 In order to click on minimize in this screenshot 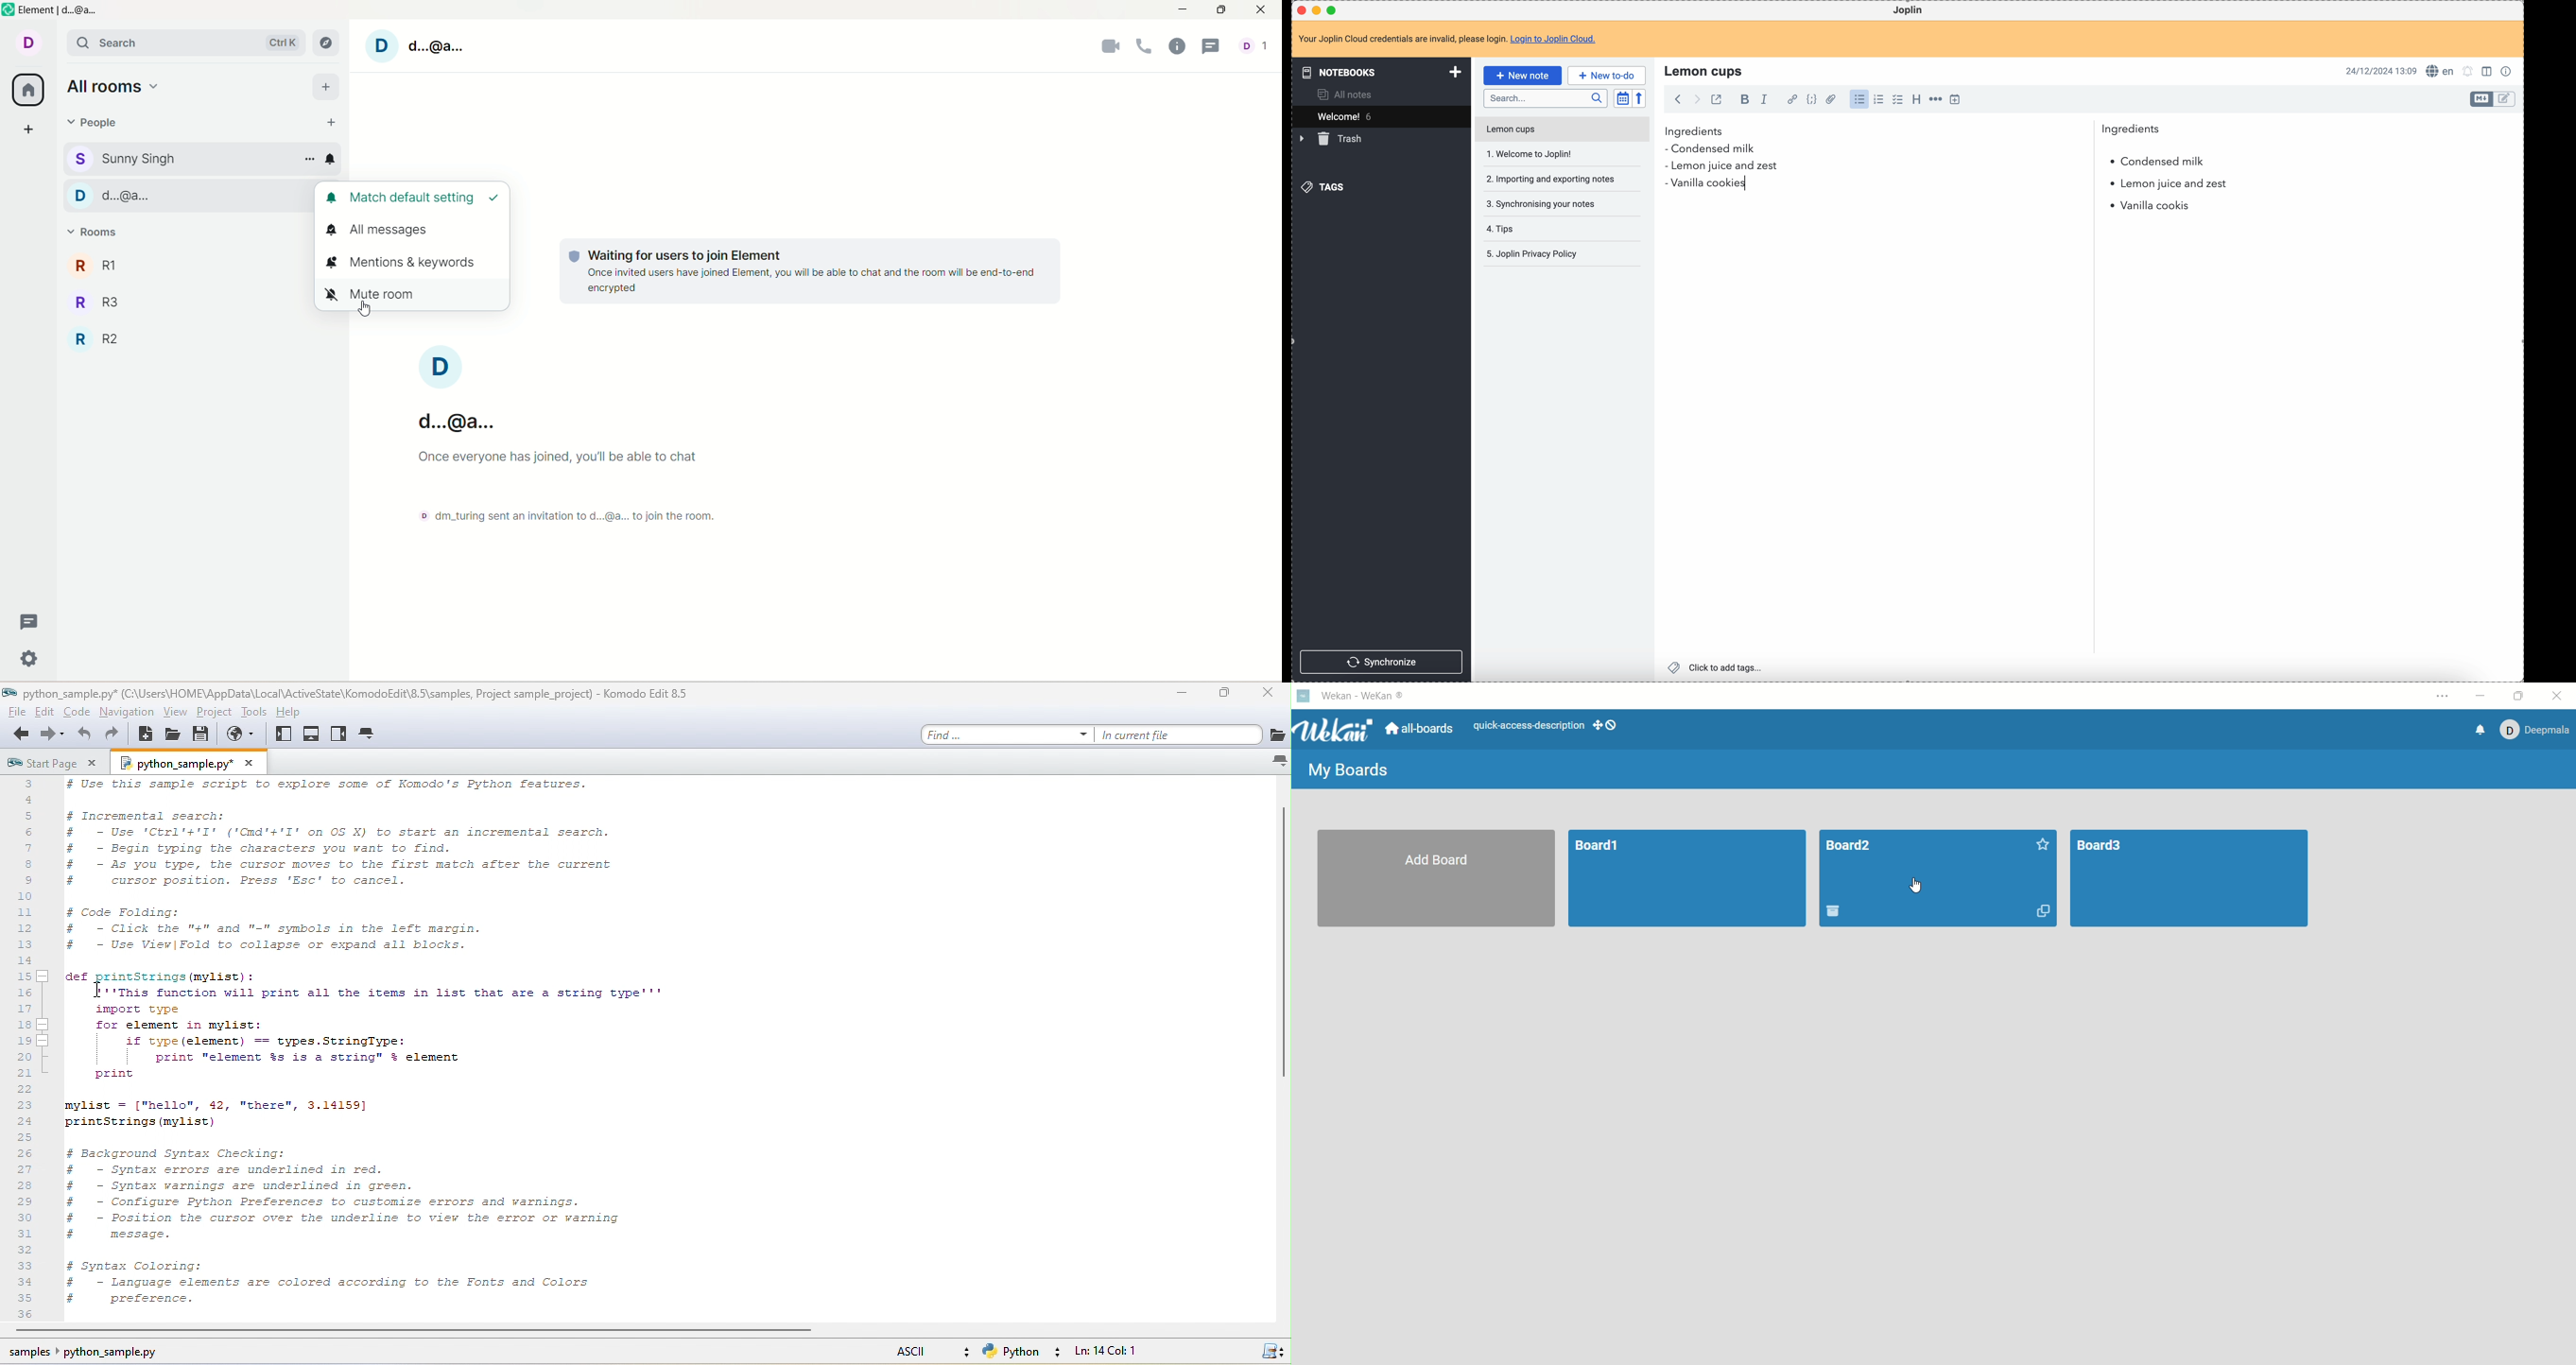, I will do `click(2482, 698)`.